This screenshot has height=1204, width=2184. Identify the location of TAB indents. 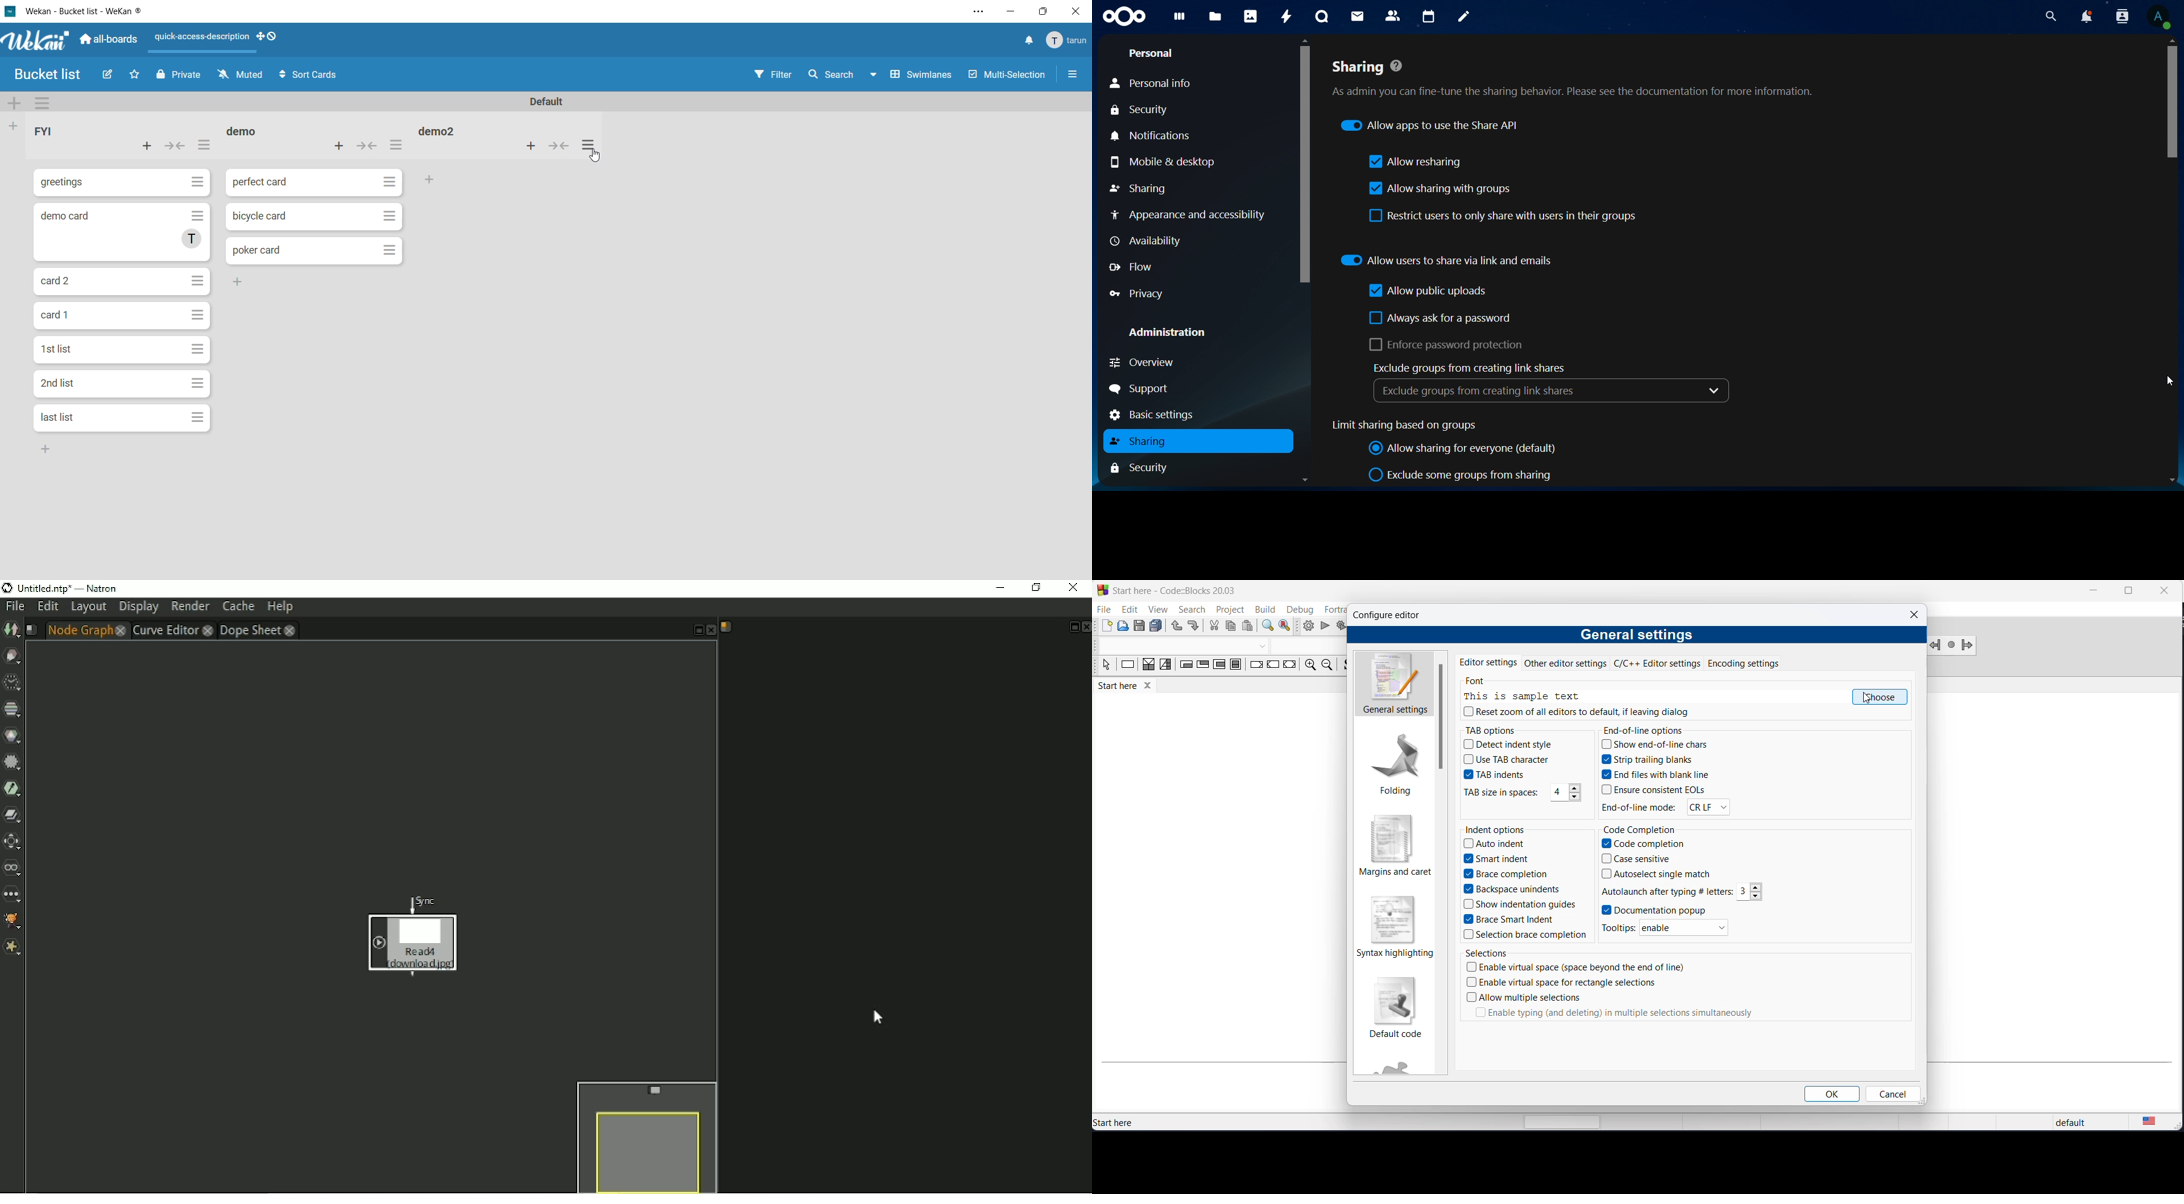
(1500, 776).